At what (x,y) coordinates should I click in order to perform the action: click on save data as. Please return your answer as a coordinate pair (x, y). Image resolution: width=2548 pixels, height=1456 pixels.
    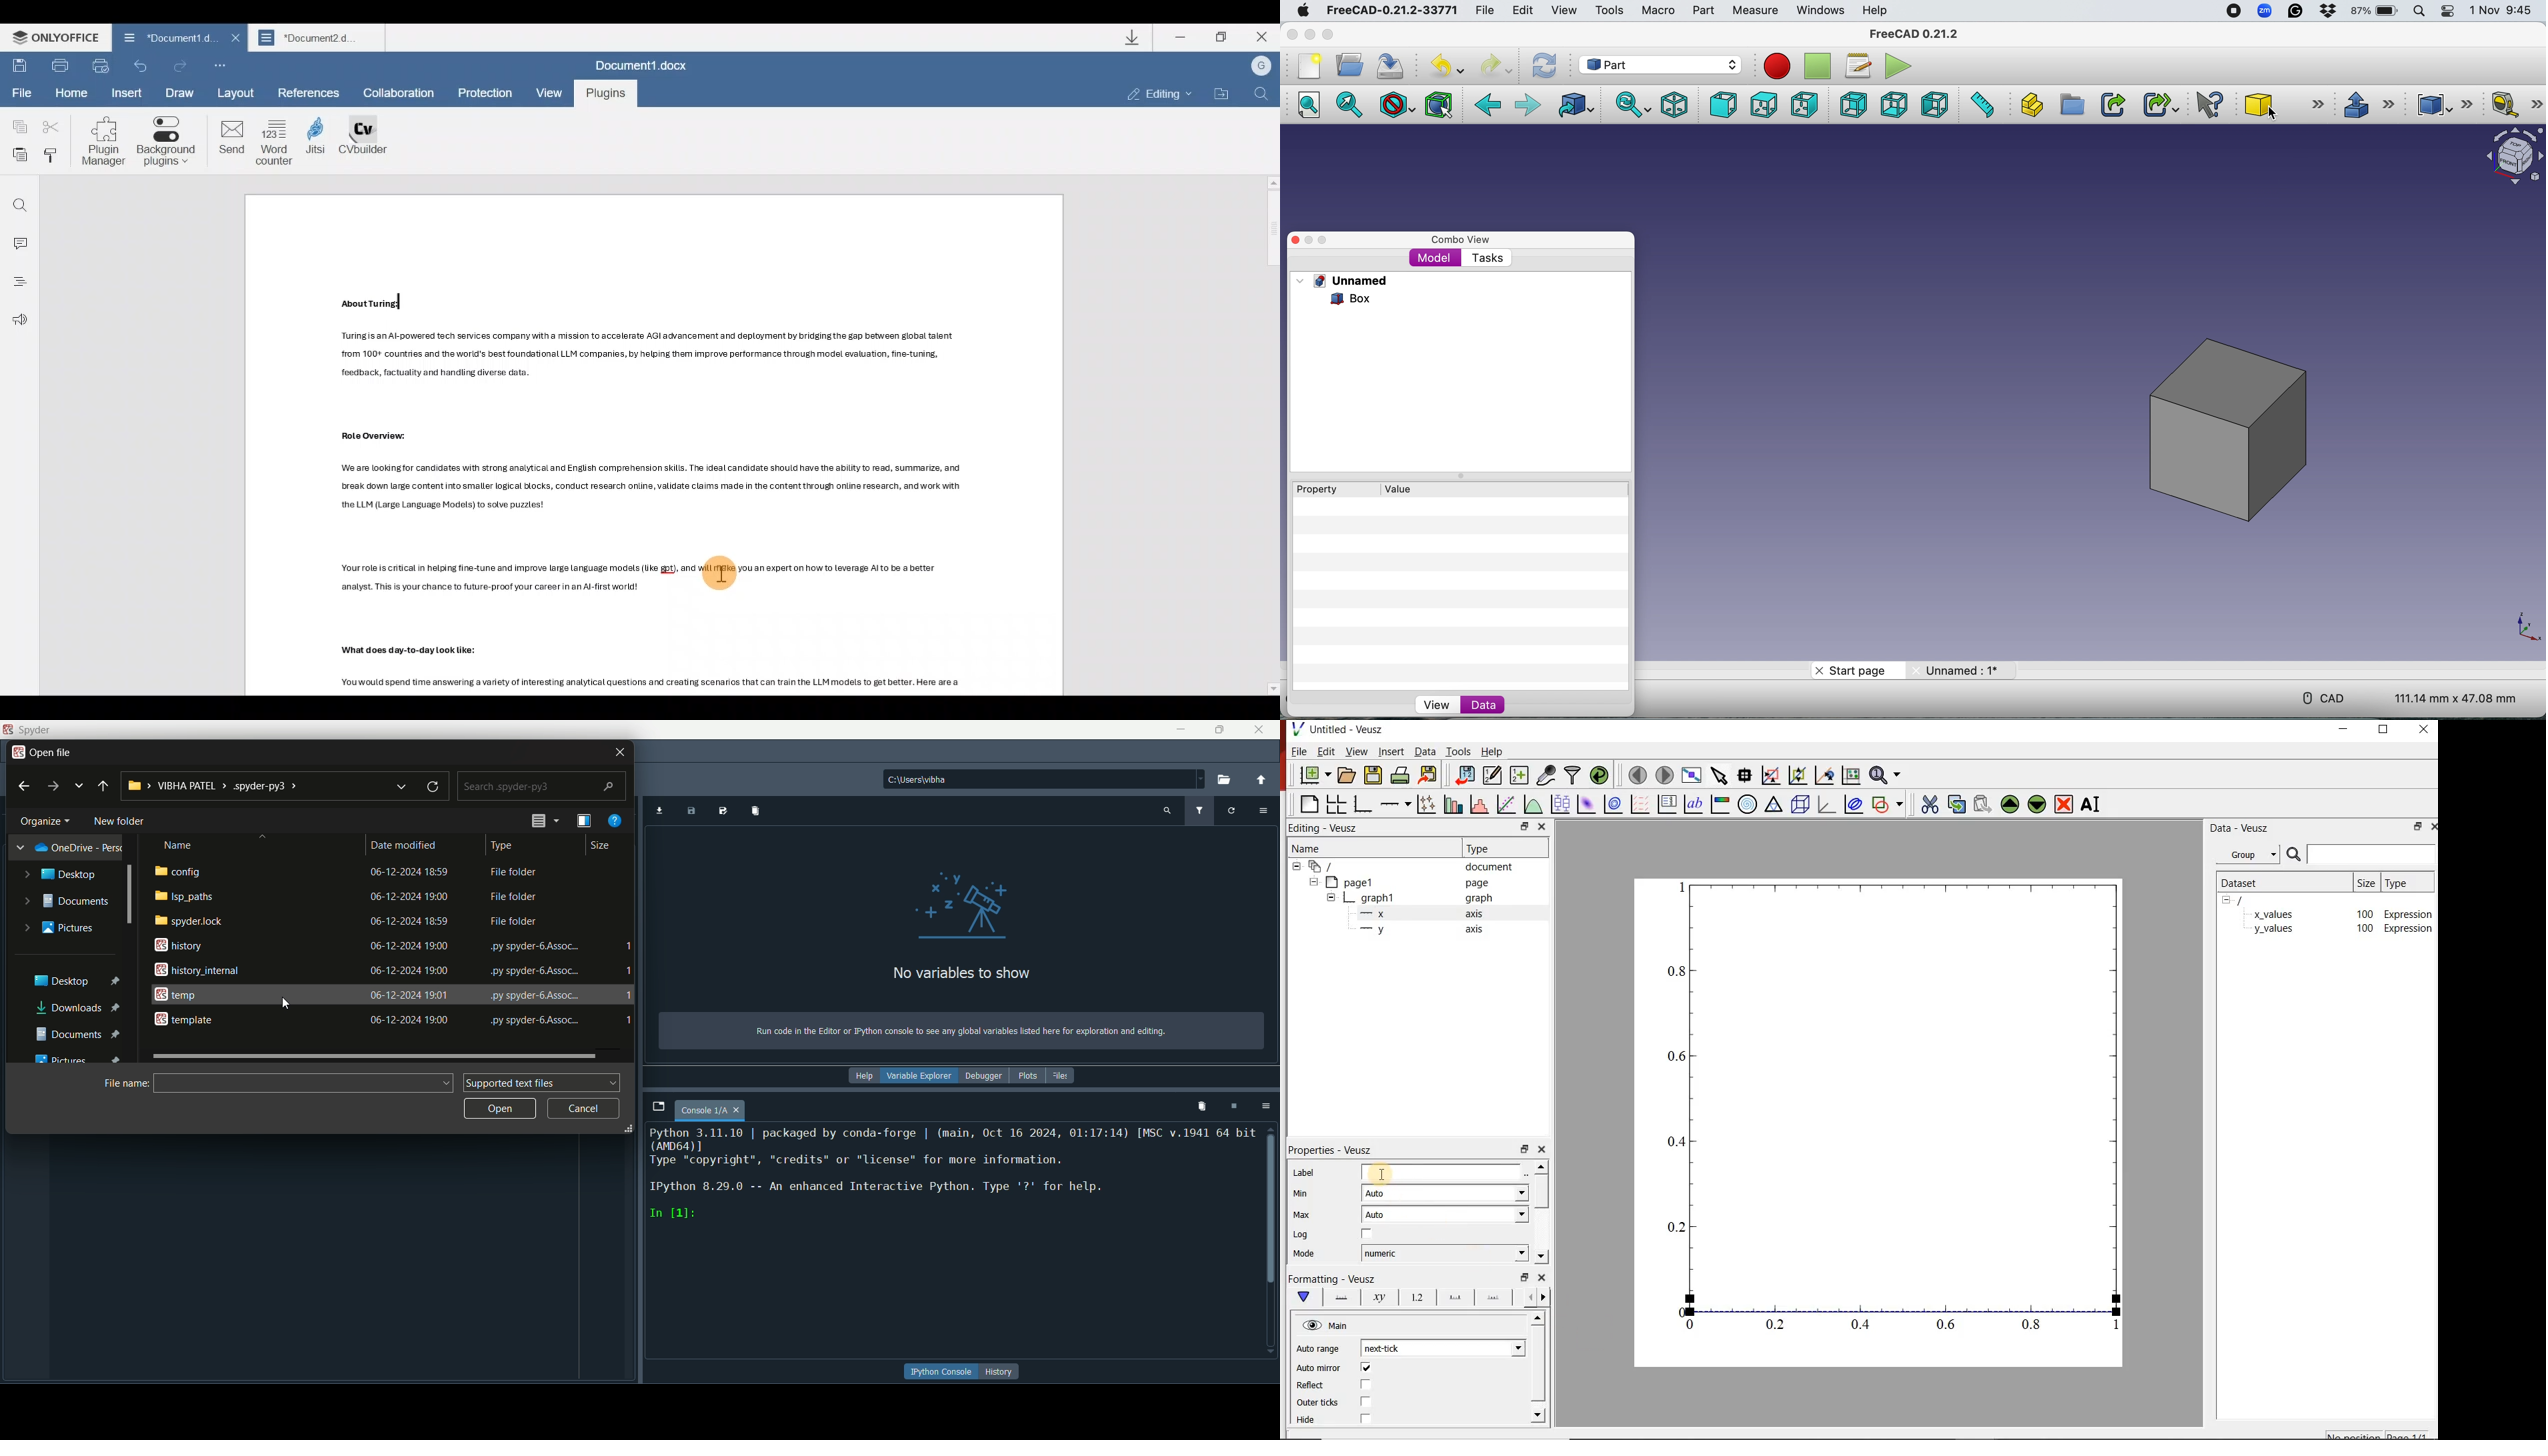
    Looking at the image, I should click on (722, 811).